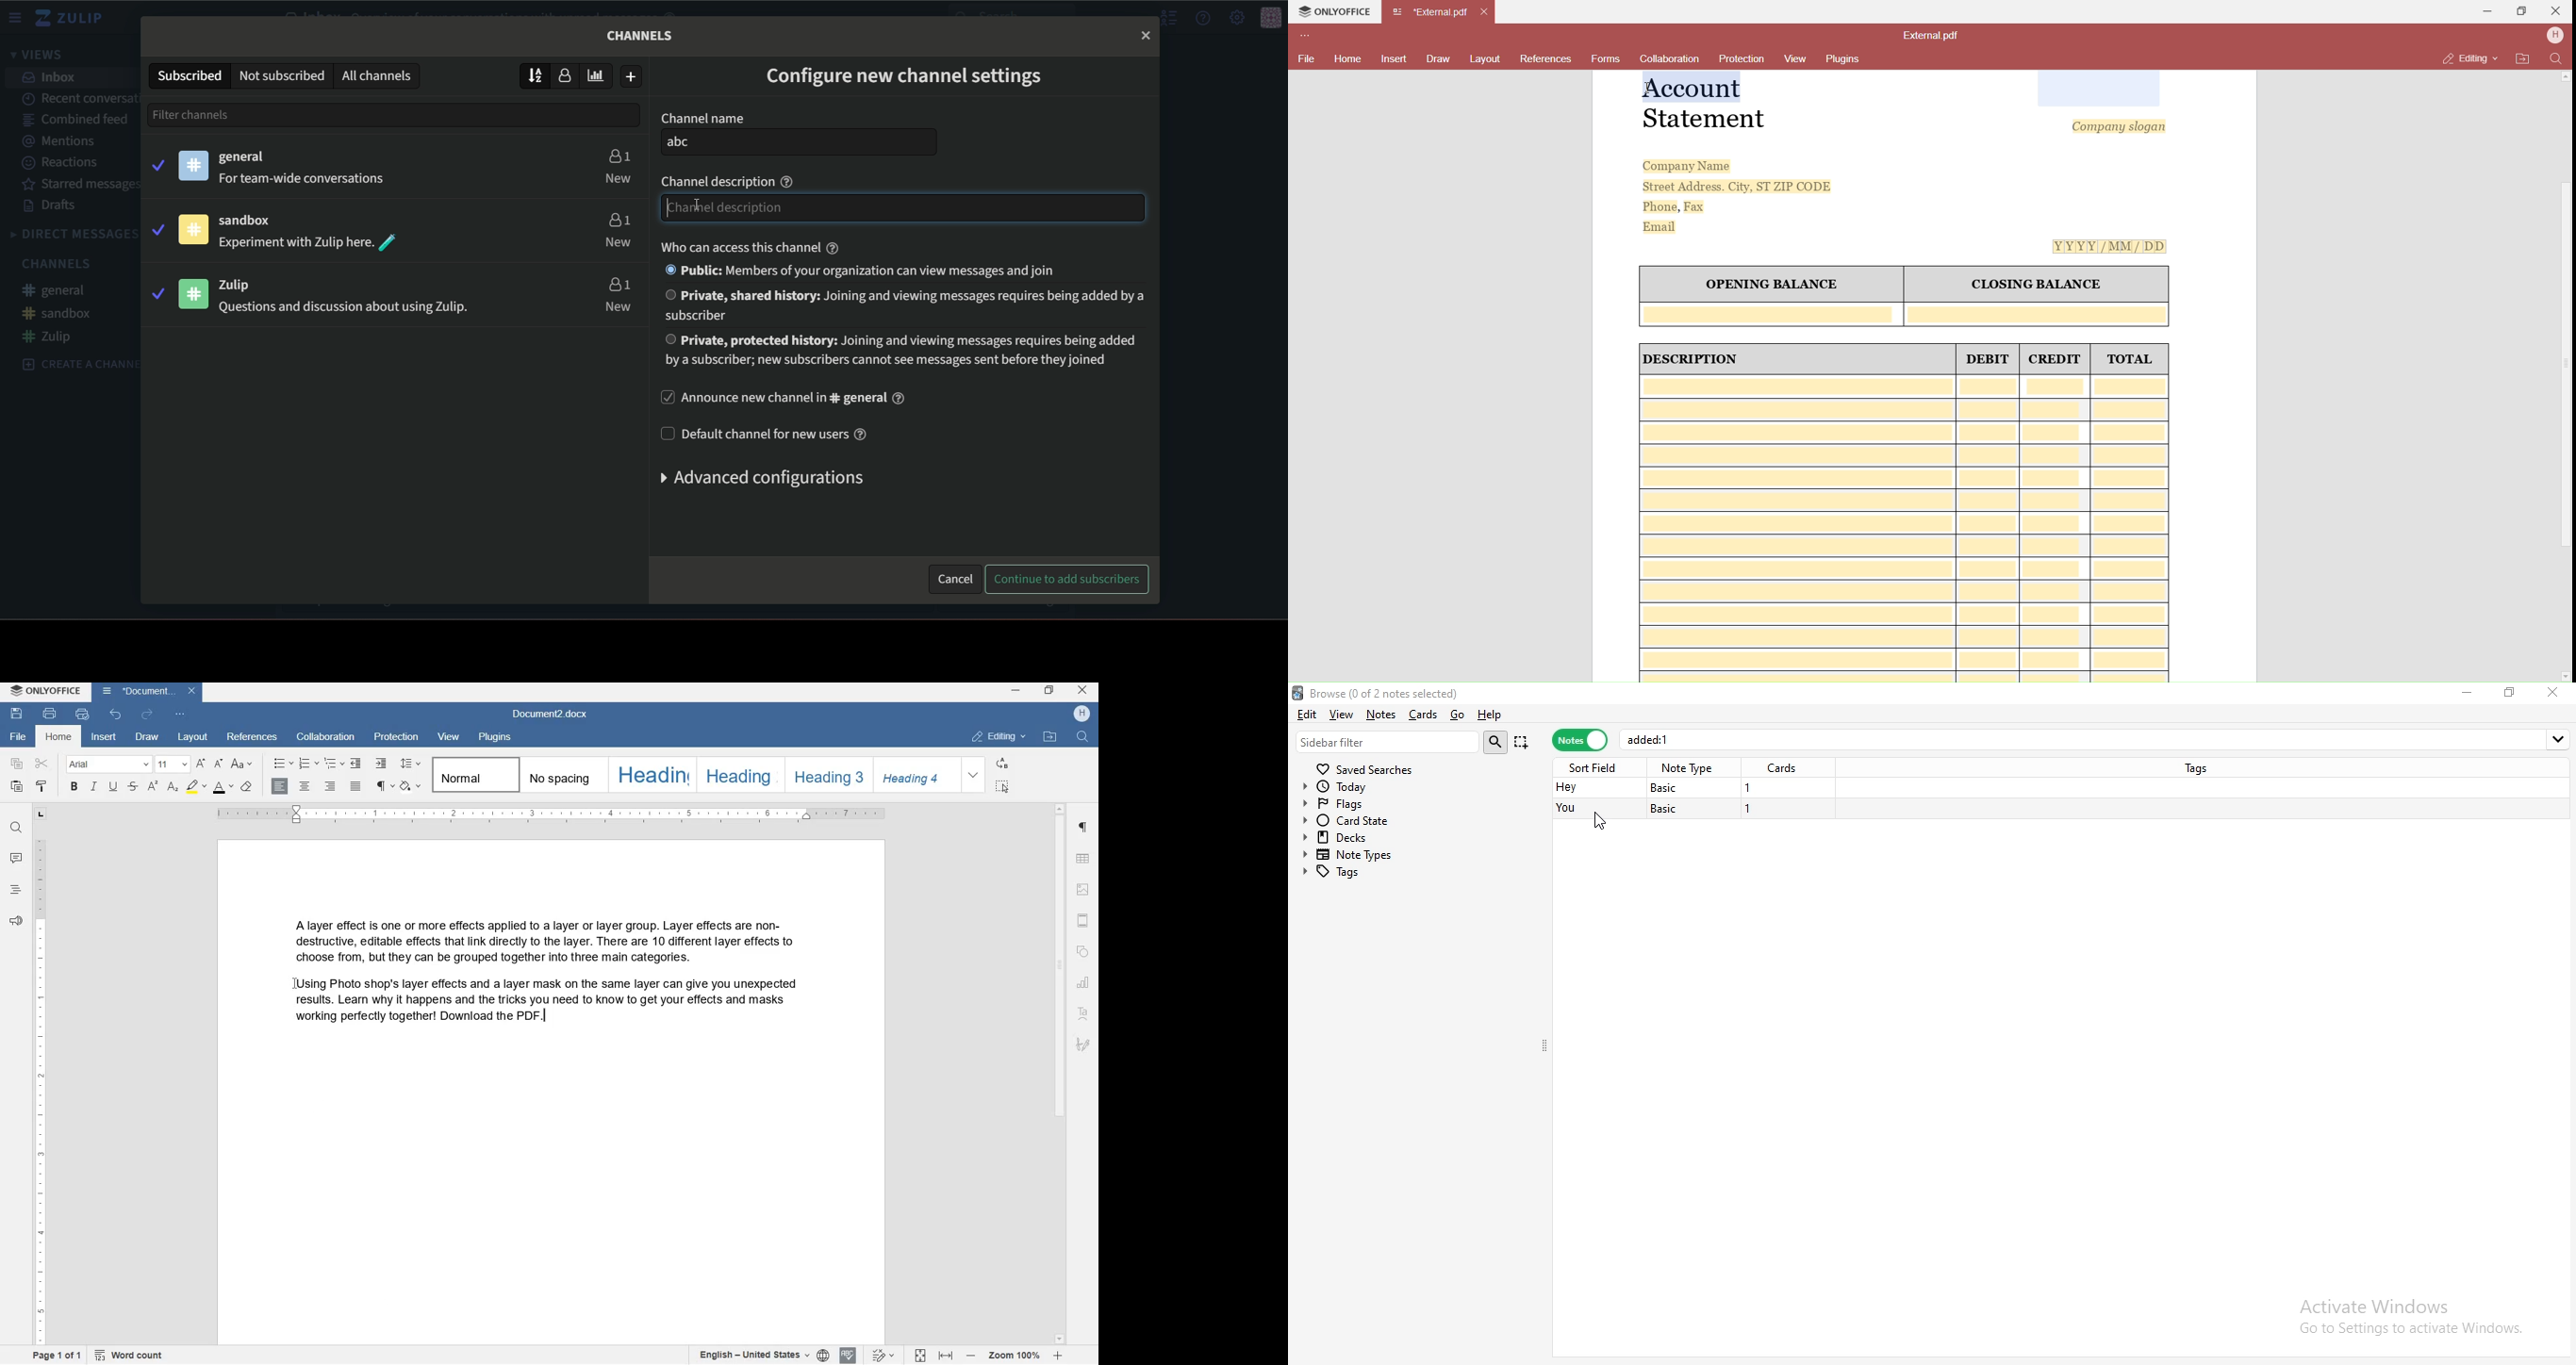  What do you see at coordinates (1002, 762) in the screenshot?
I see `REPLACE` at bounding box center [1002, 762].